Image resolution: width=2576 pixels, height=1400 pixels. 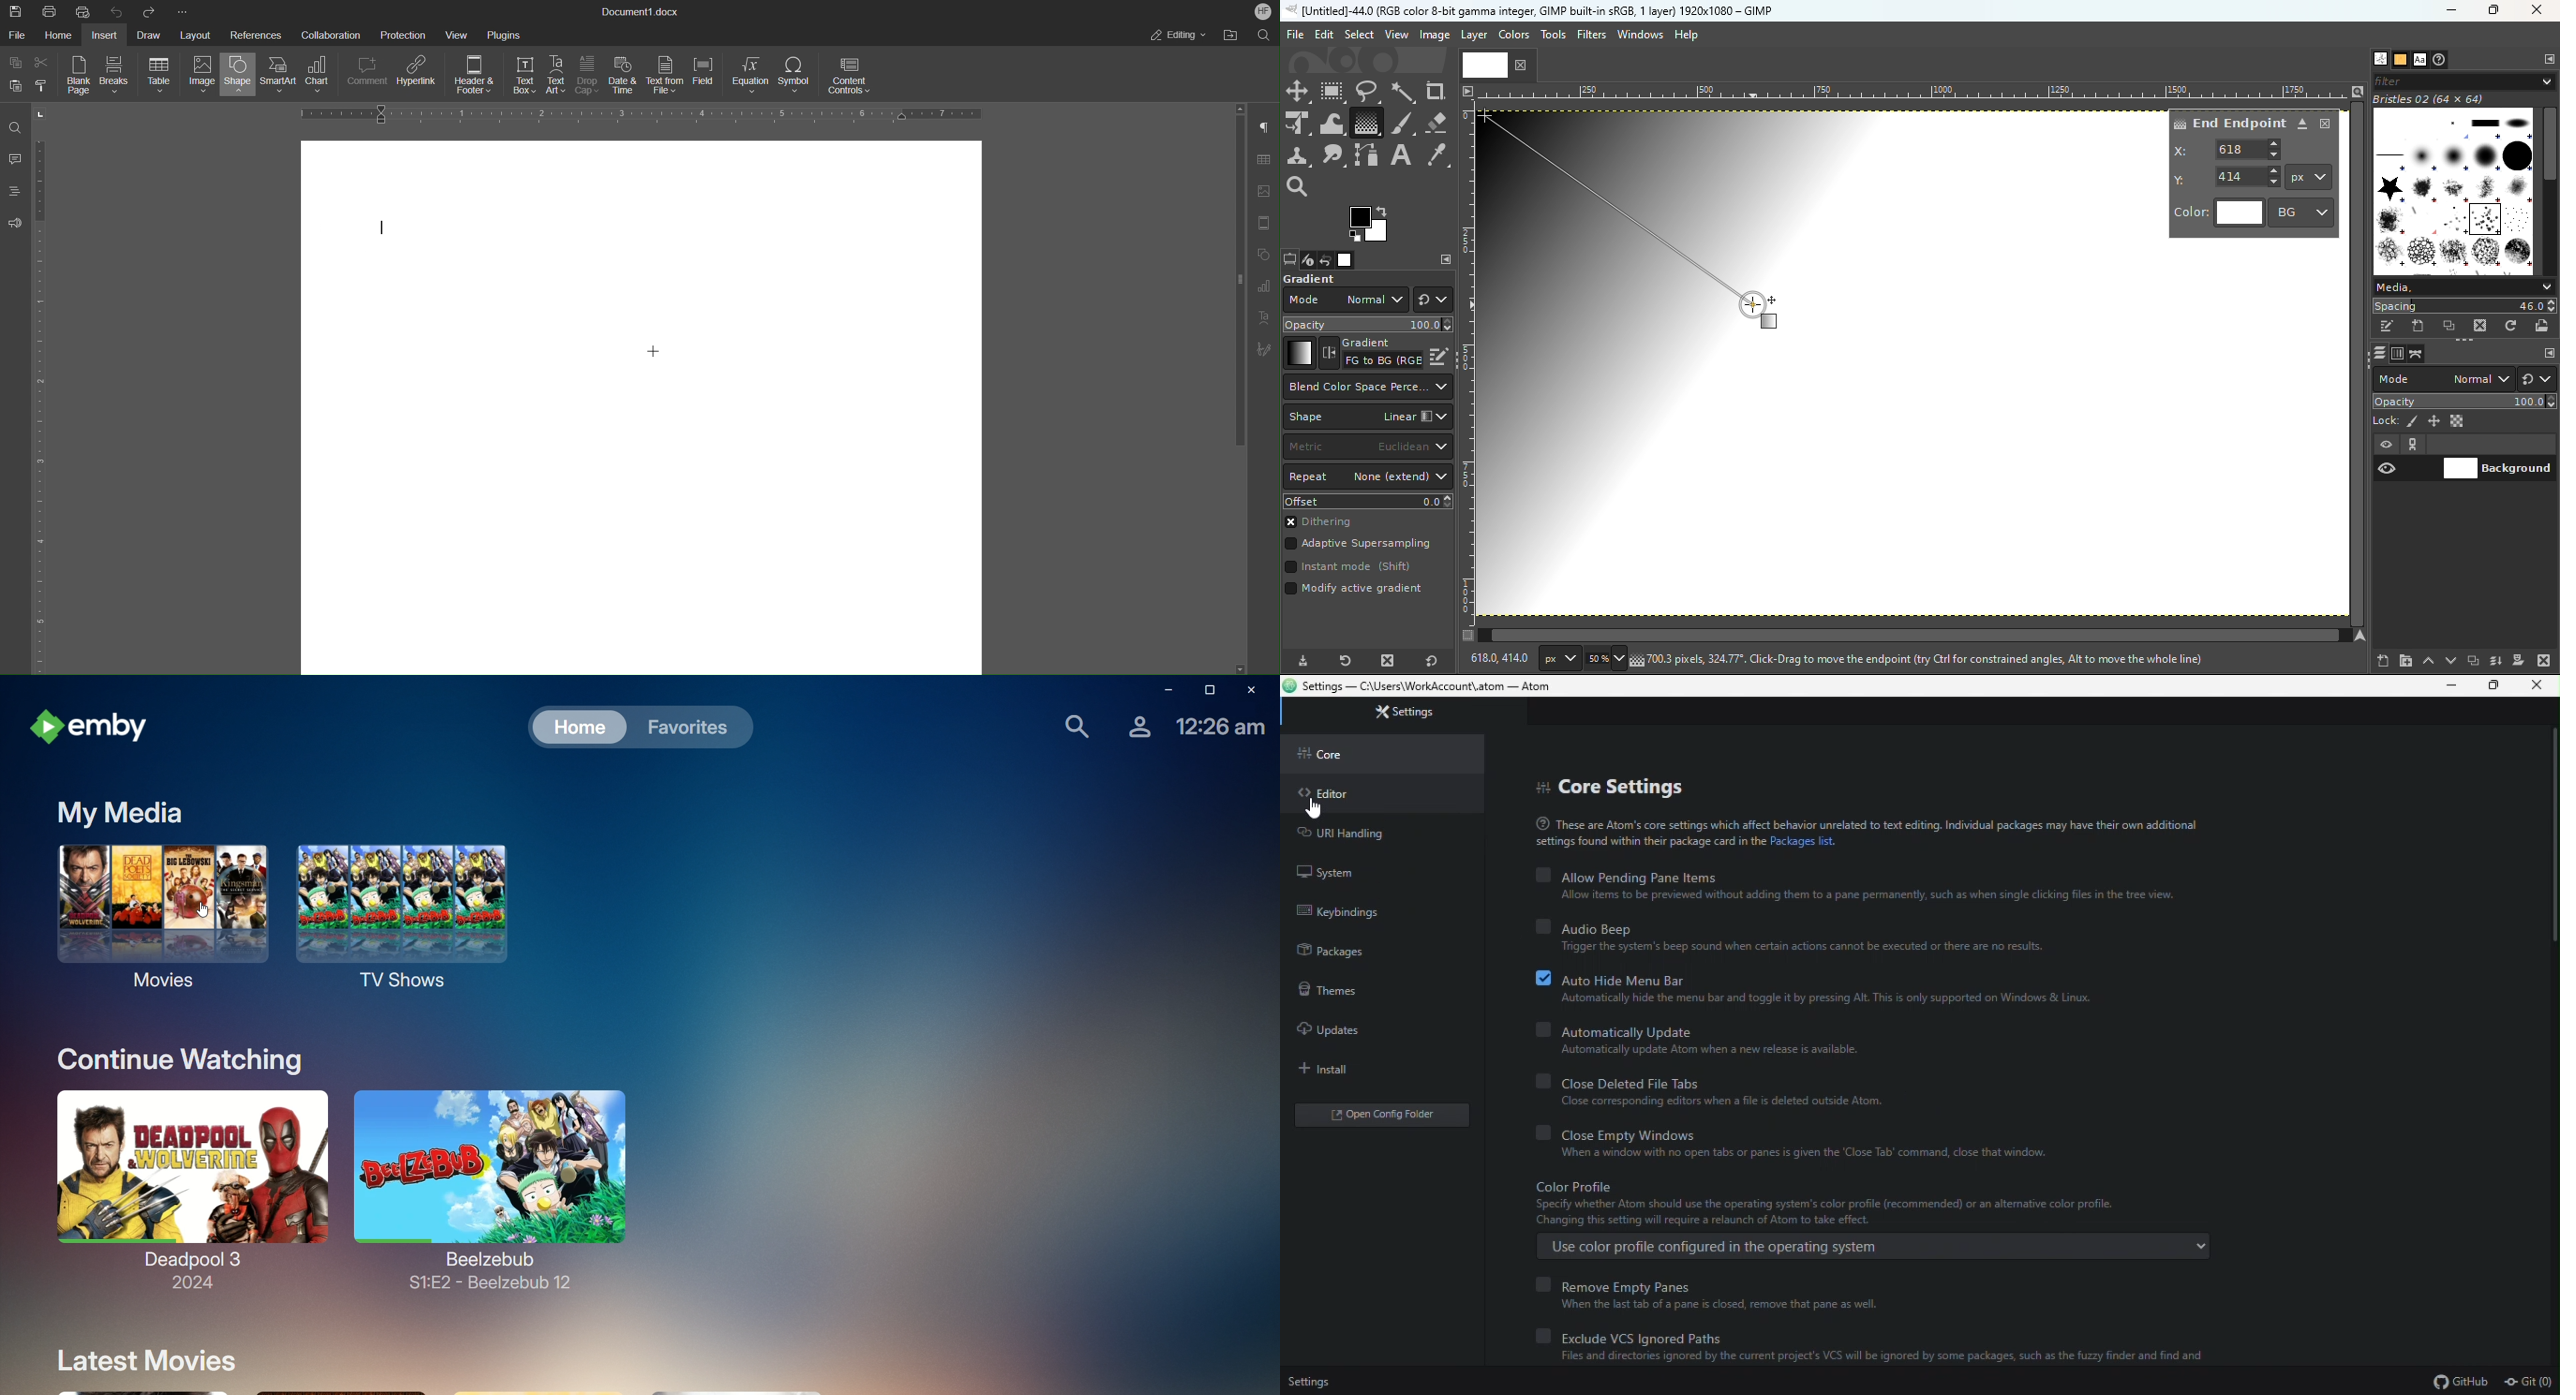 What do you see at coordinates (647, 356) in the screenshot?
I see `Cursor` at bounding box center [647, 356].